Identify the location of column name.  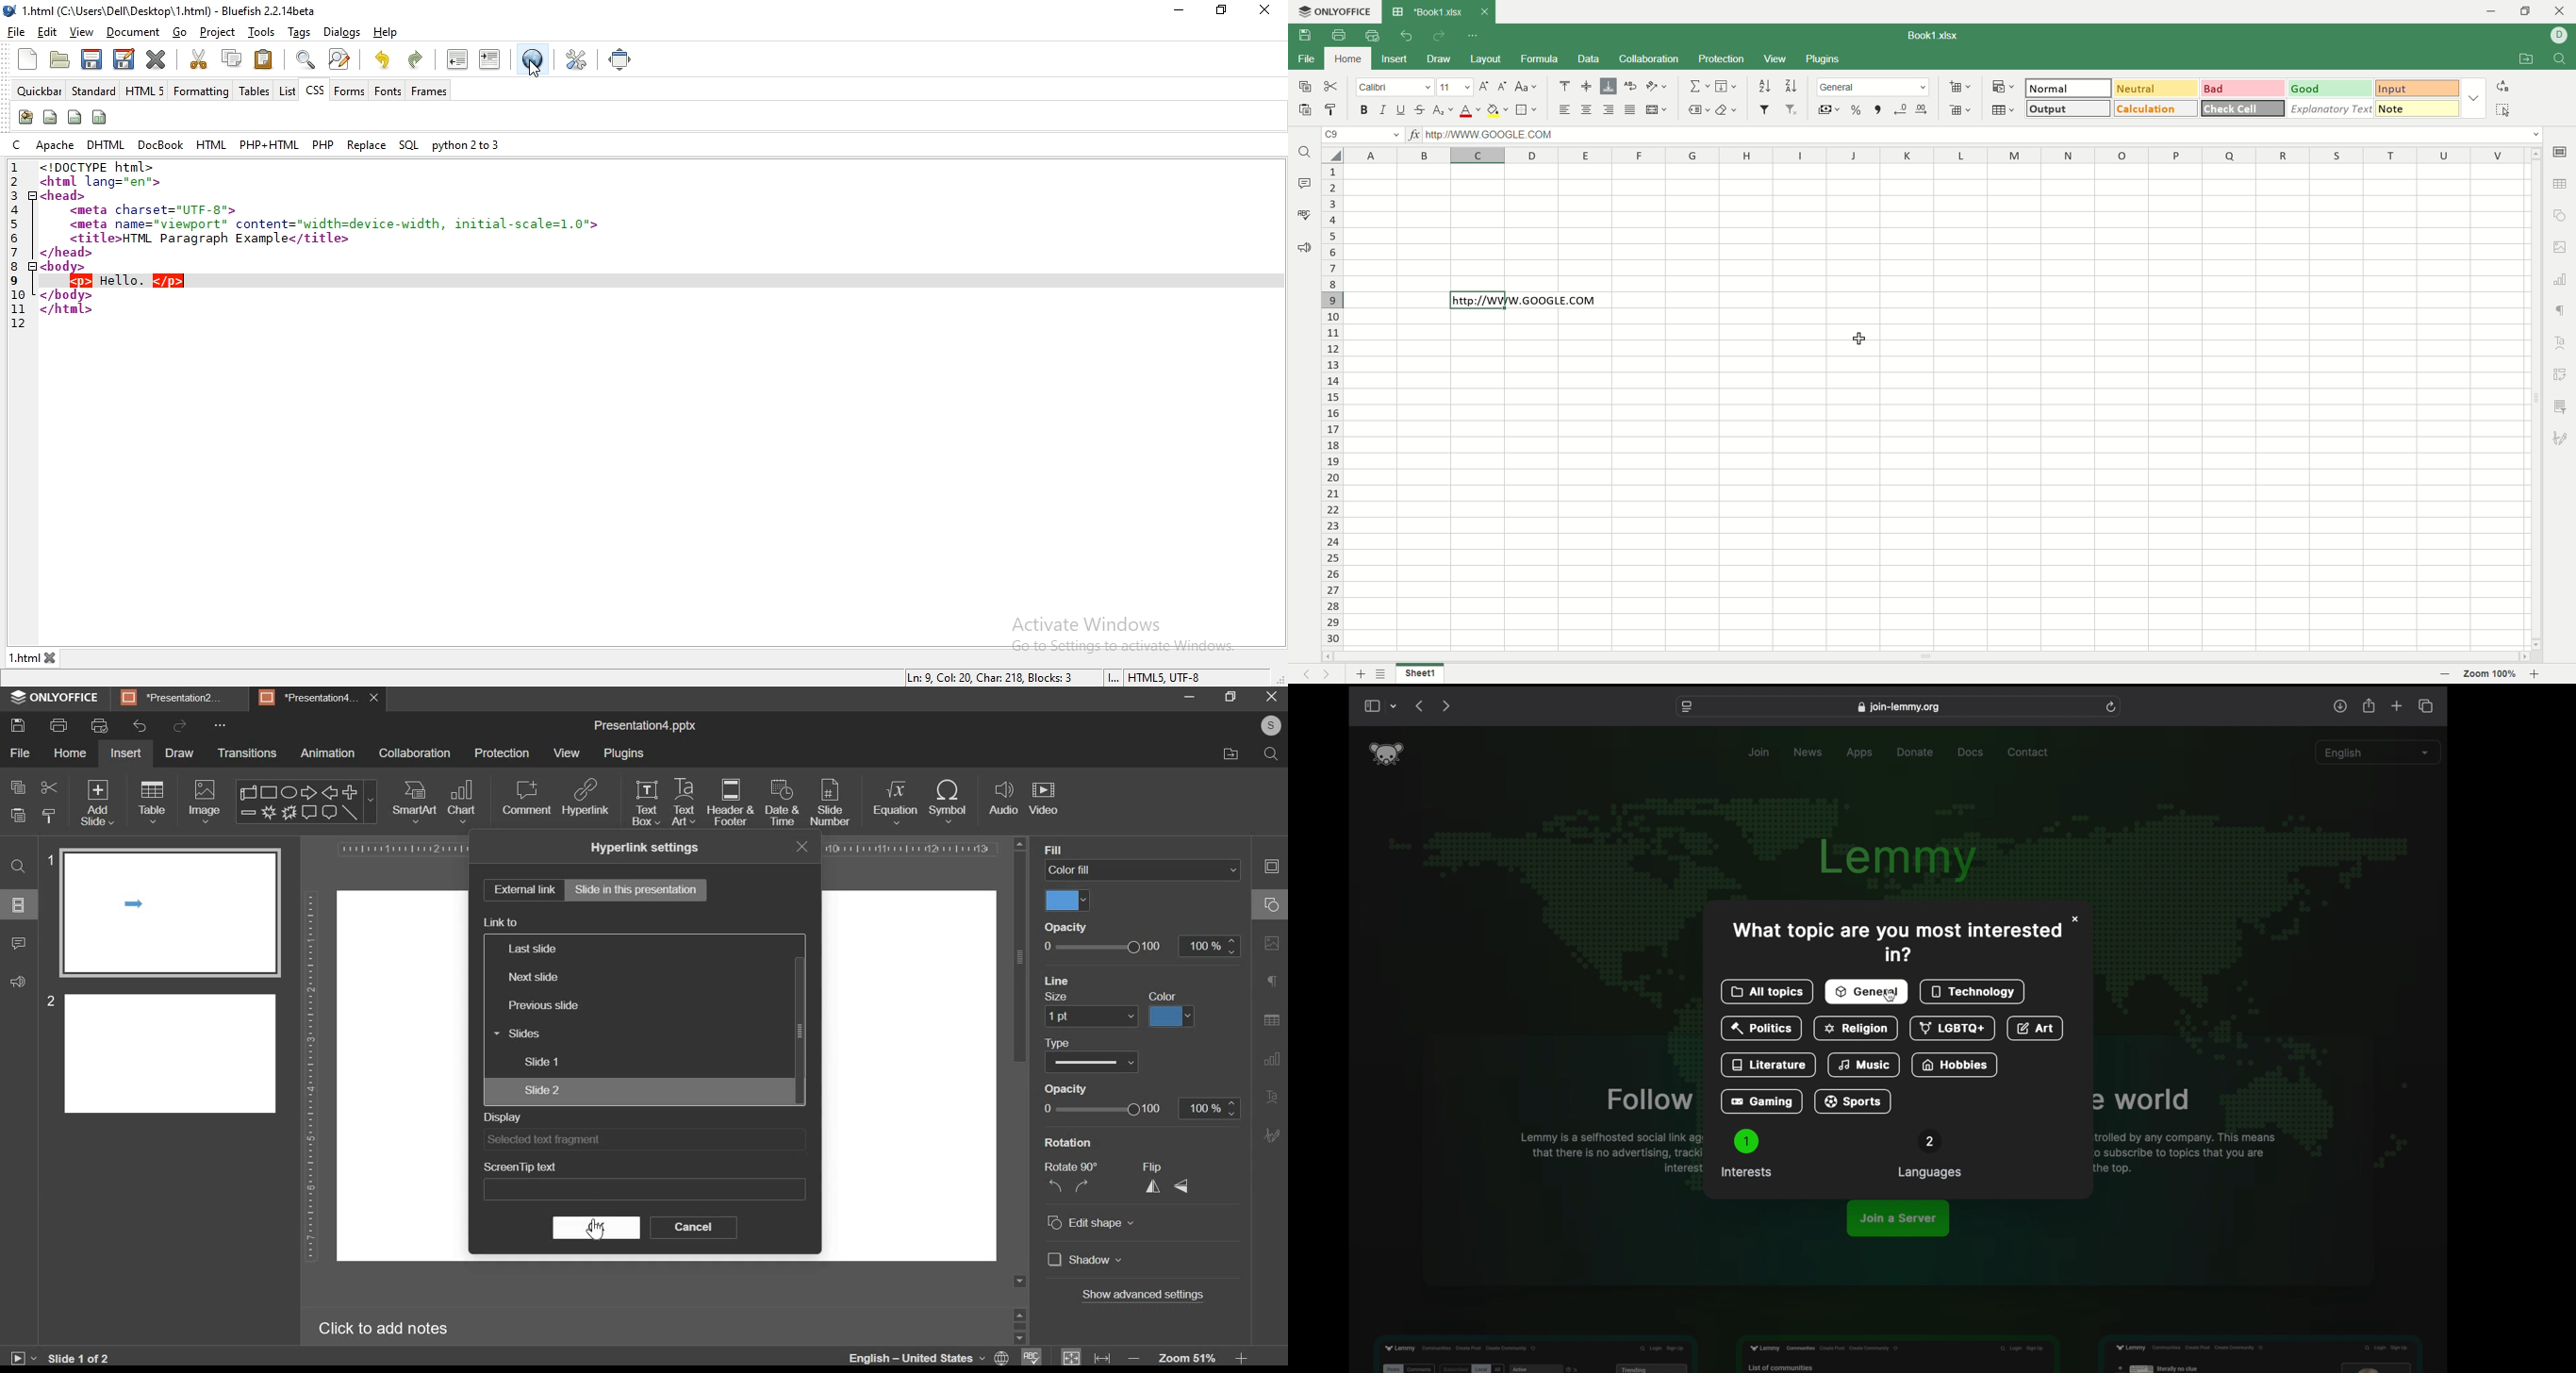
(1939, 155).